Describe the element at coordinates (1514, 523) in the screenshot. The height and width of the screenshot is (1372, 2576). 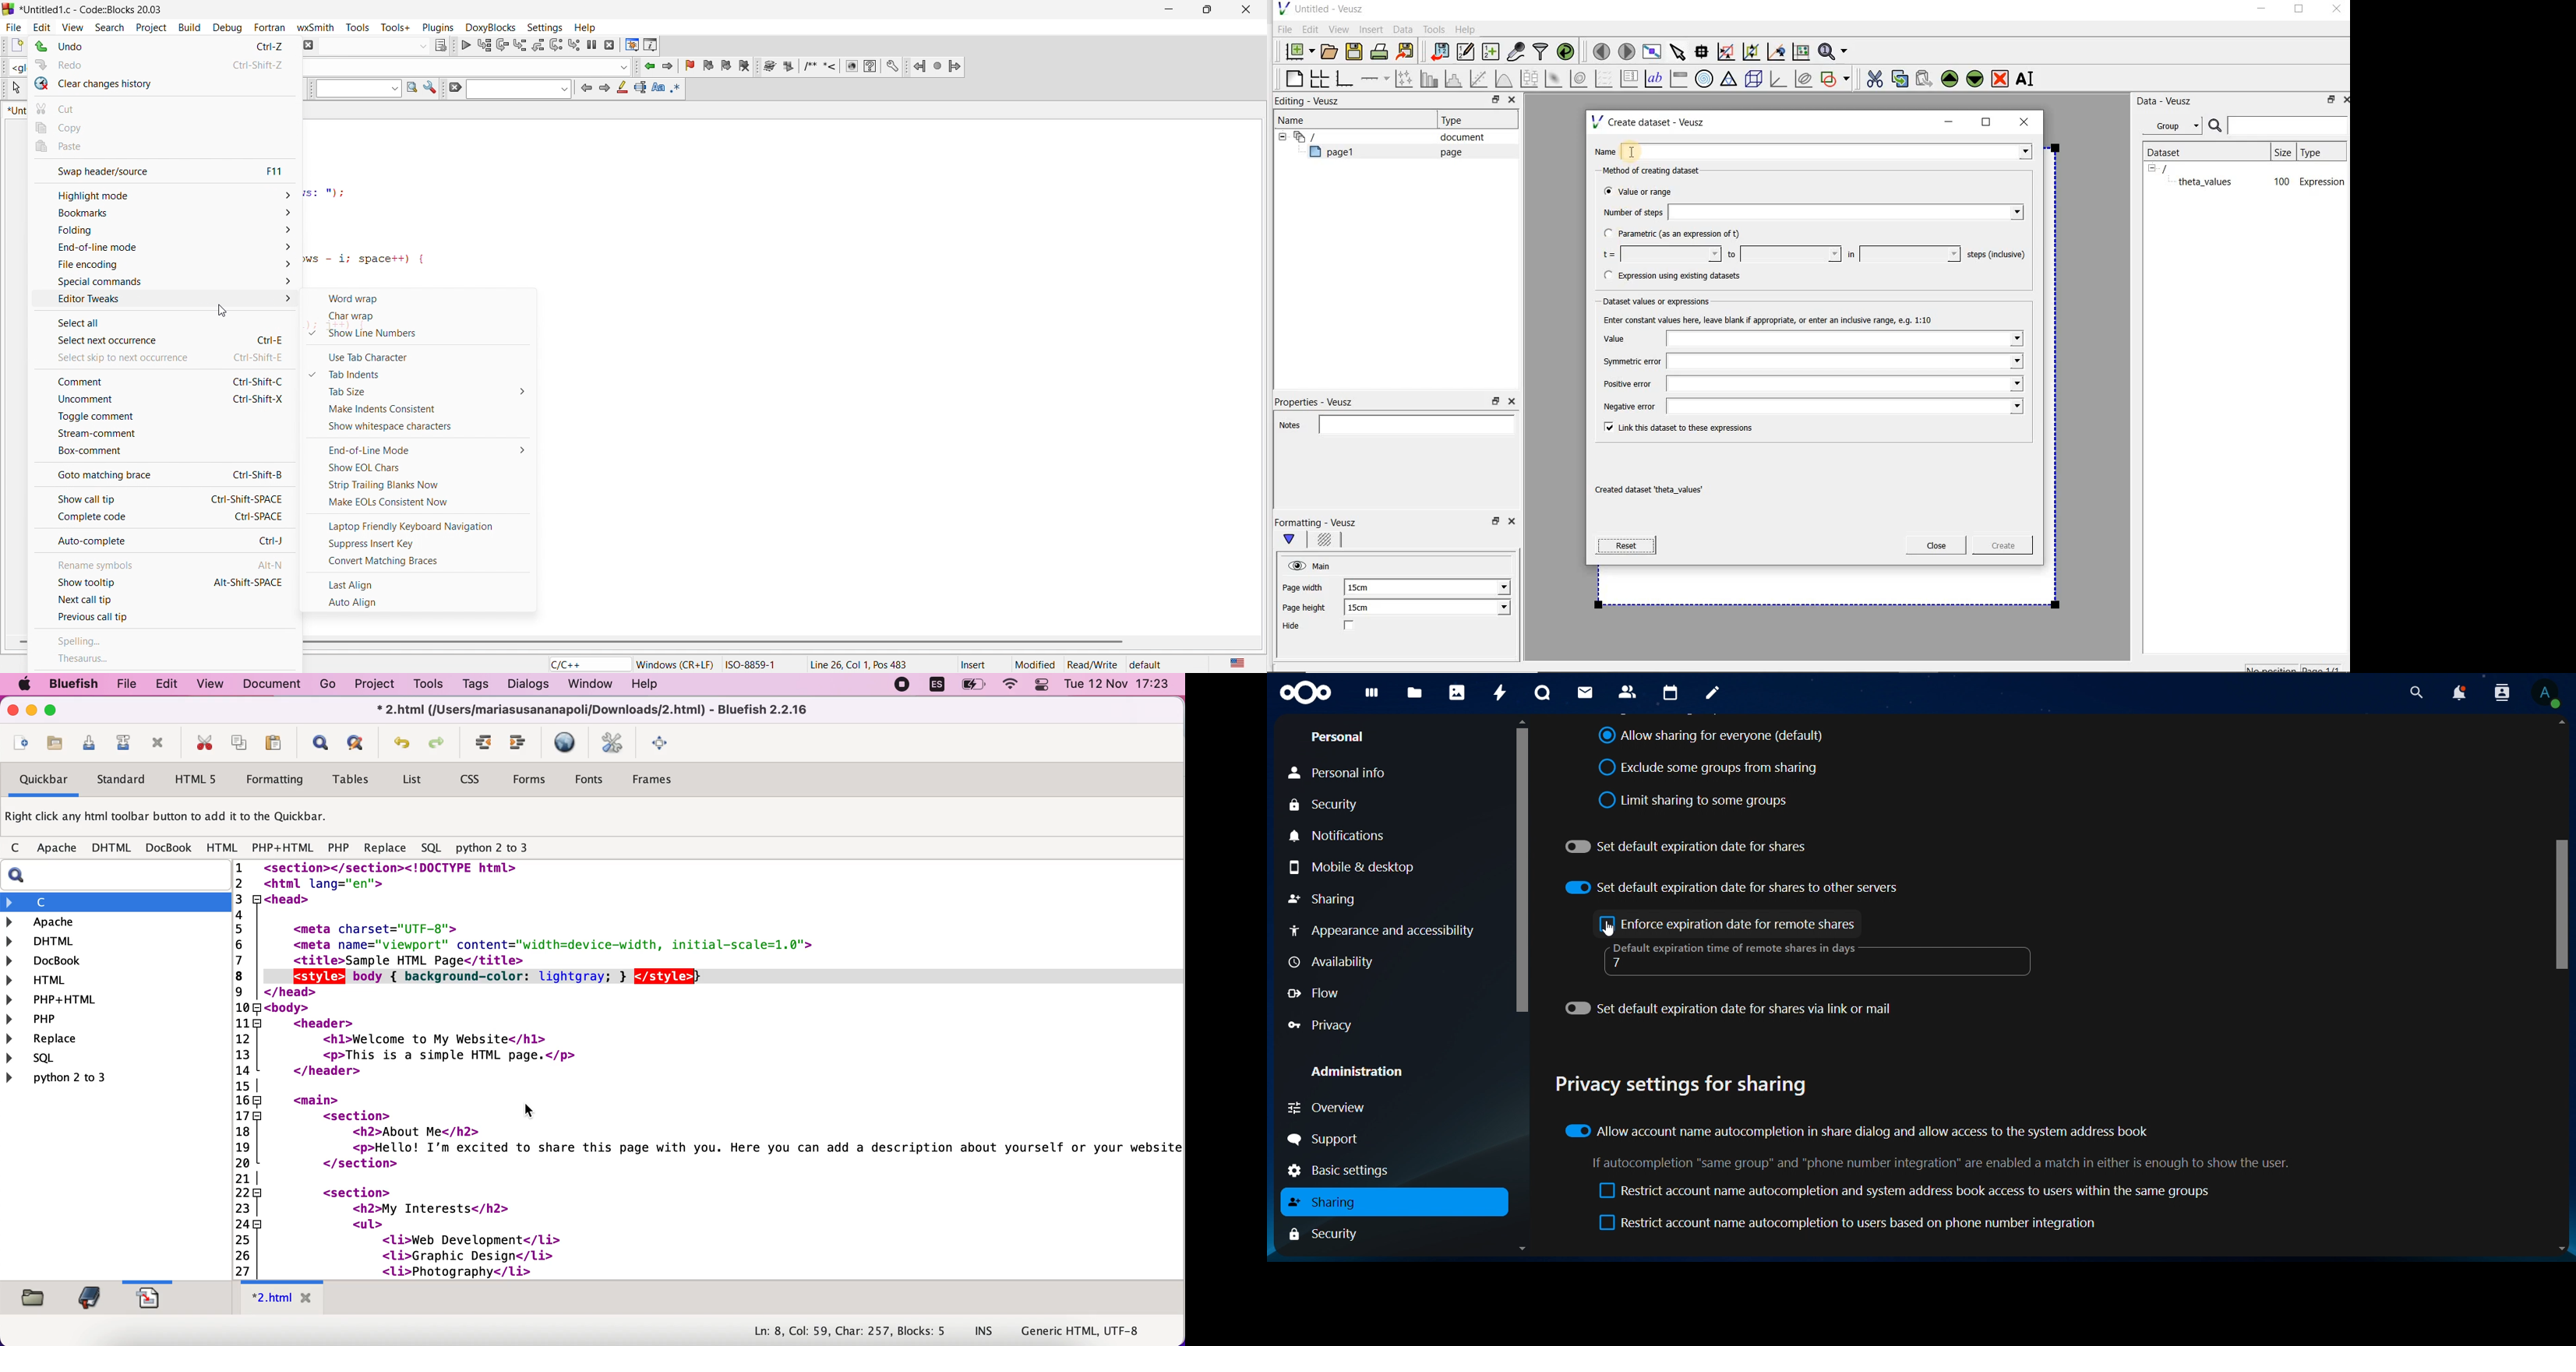
I see `Close` at that location.